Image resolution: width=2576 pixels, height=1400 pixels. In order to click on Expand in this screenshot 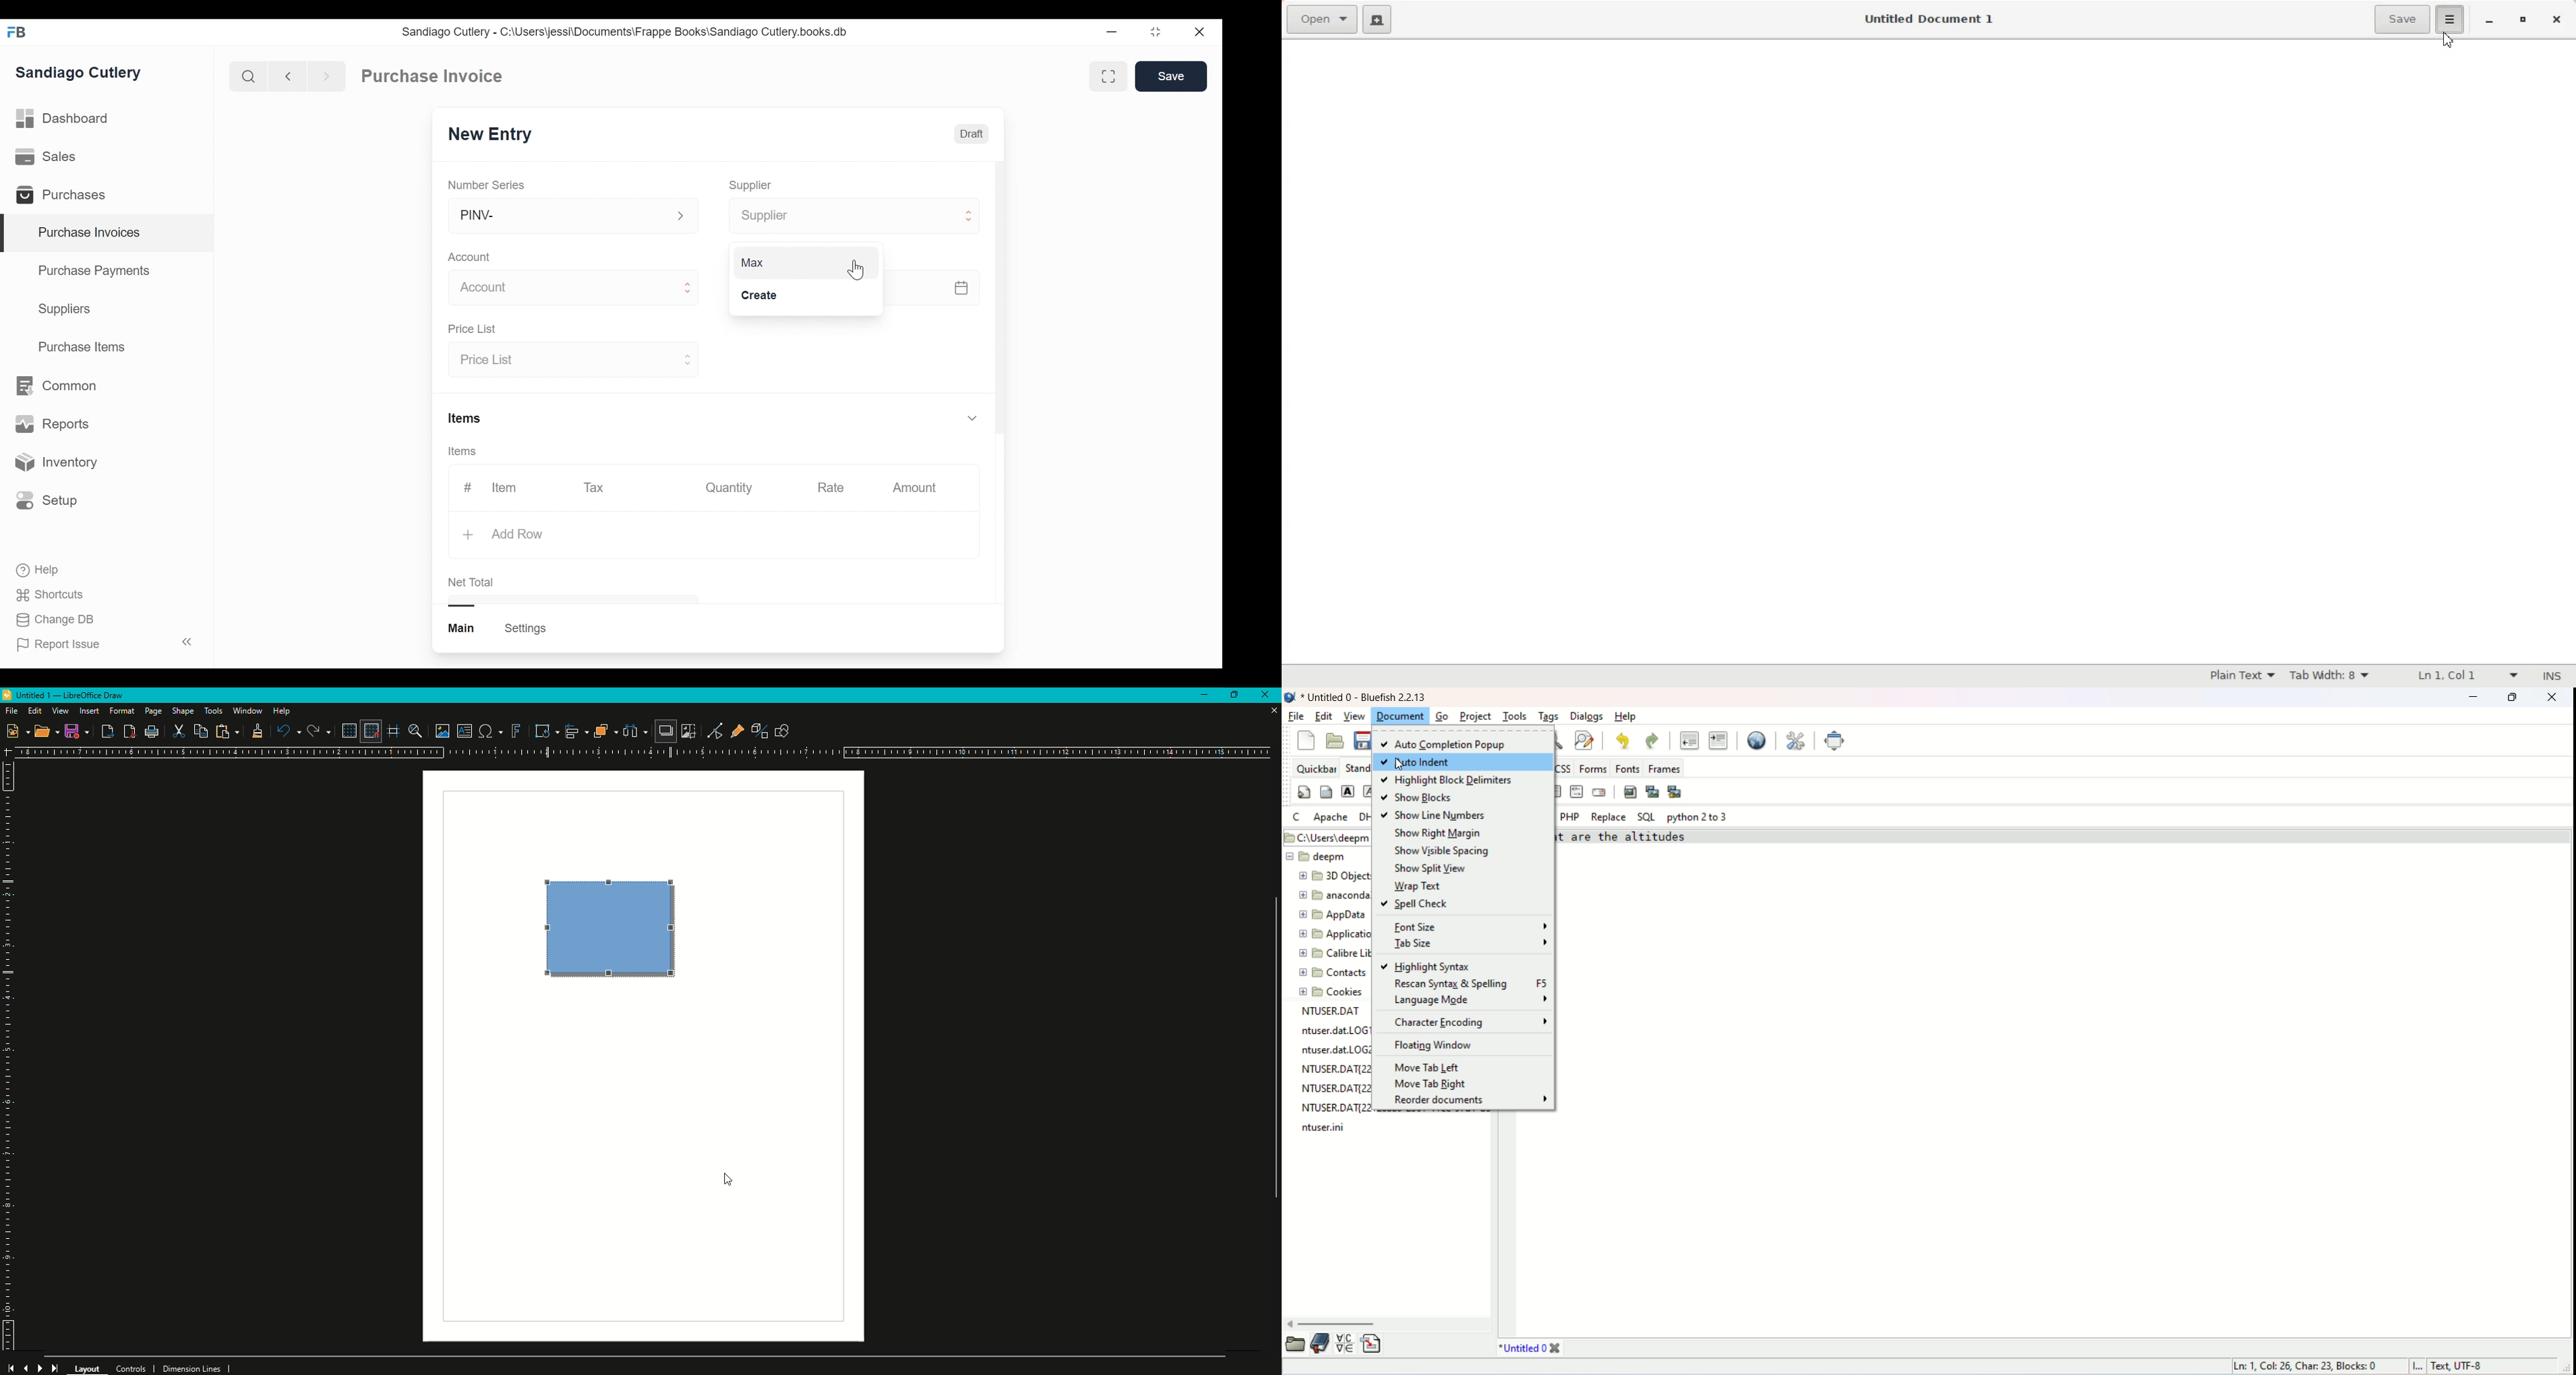, I will do `click(972, 417)`.